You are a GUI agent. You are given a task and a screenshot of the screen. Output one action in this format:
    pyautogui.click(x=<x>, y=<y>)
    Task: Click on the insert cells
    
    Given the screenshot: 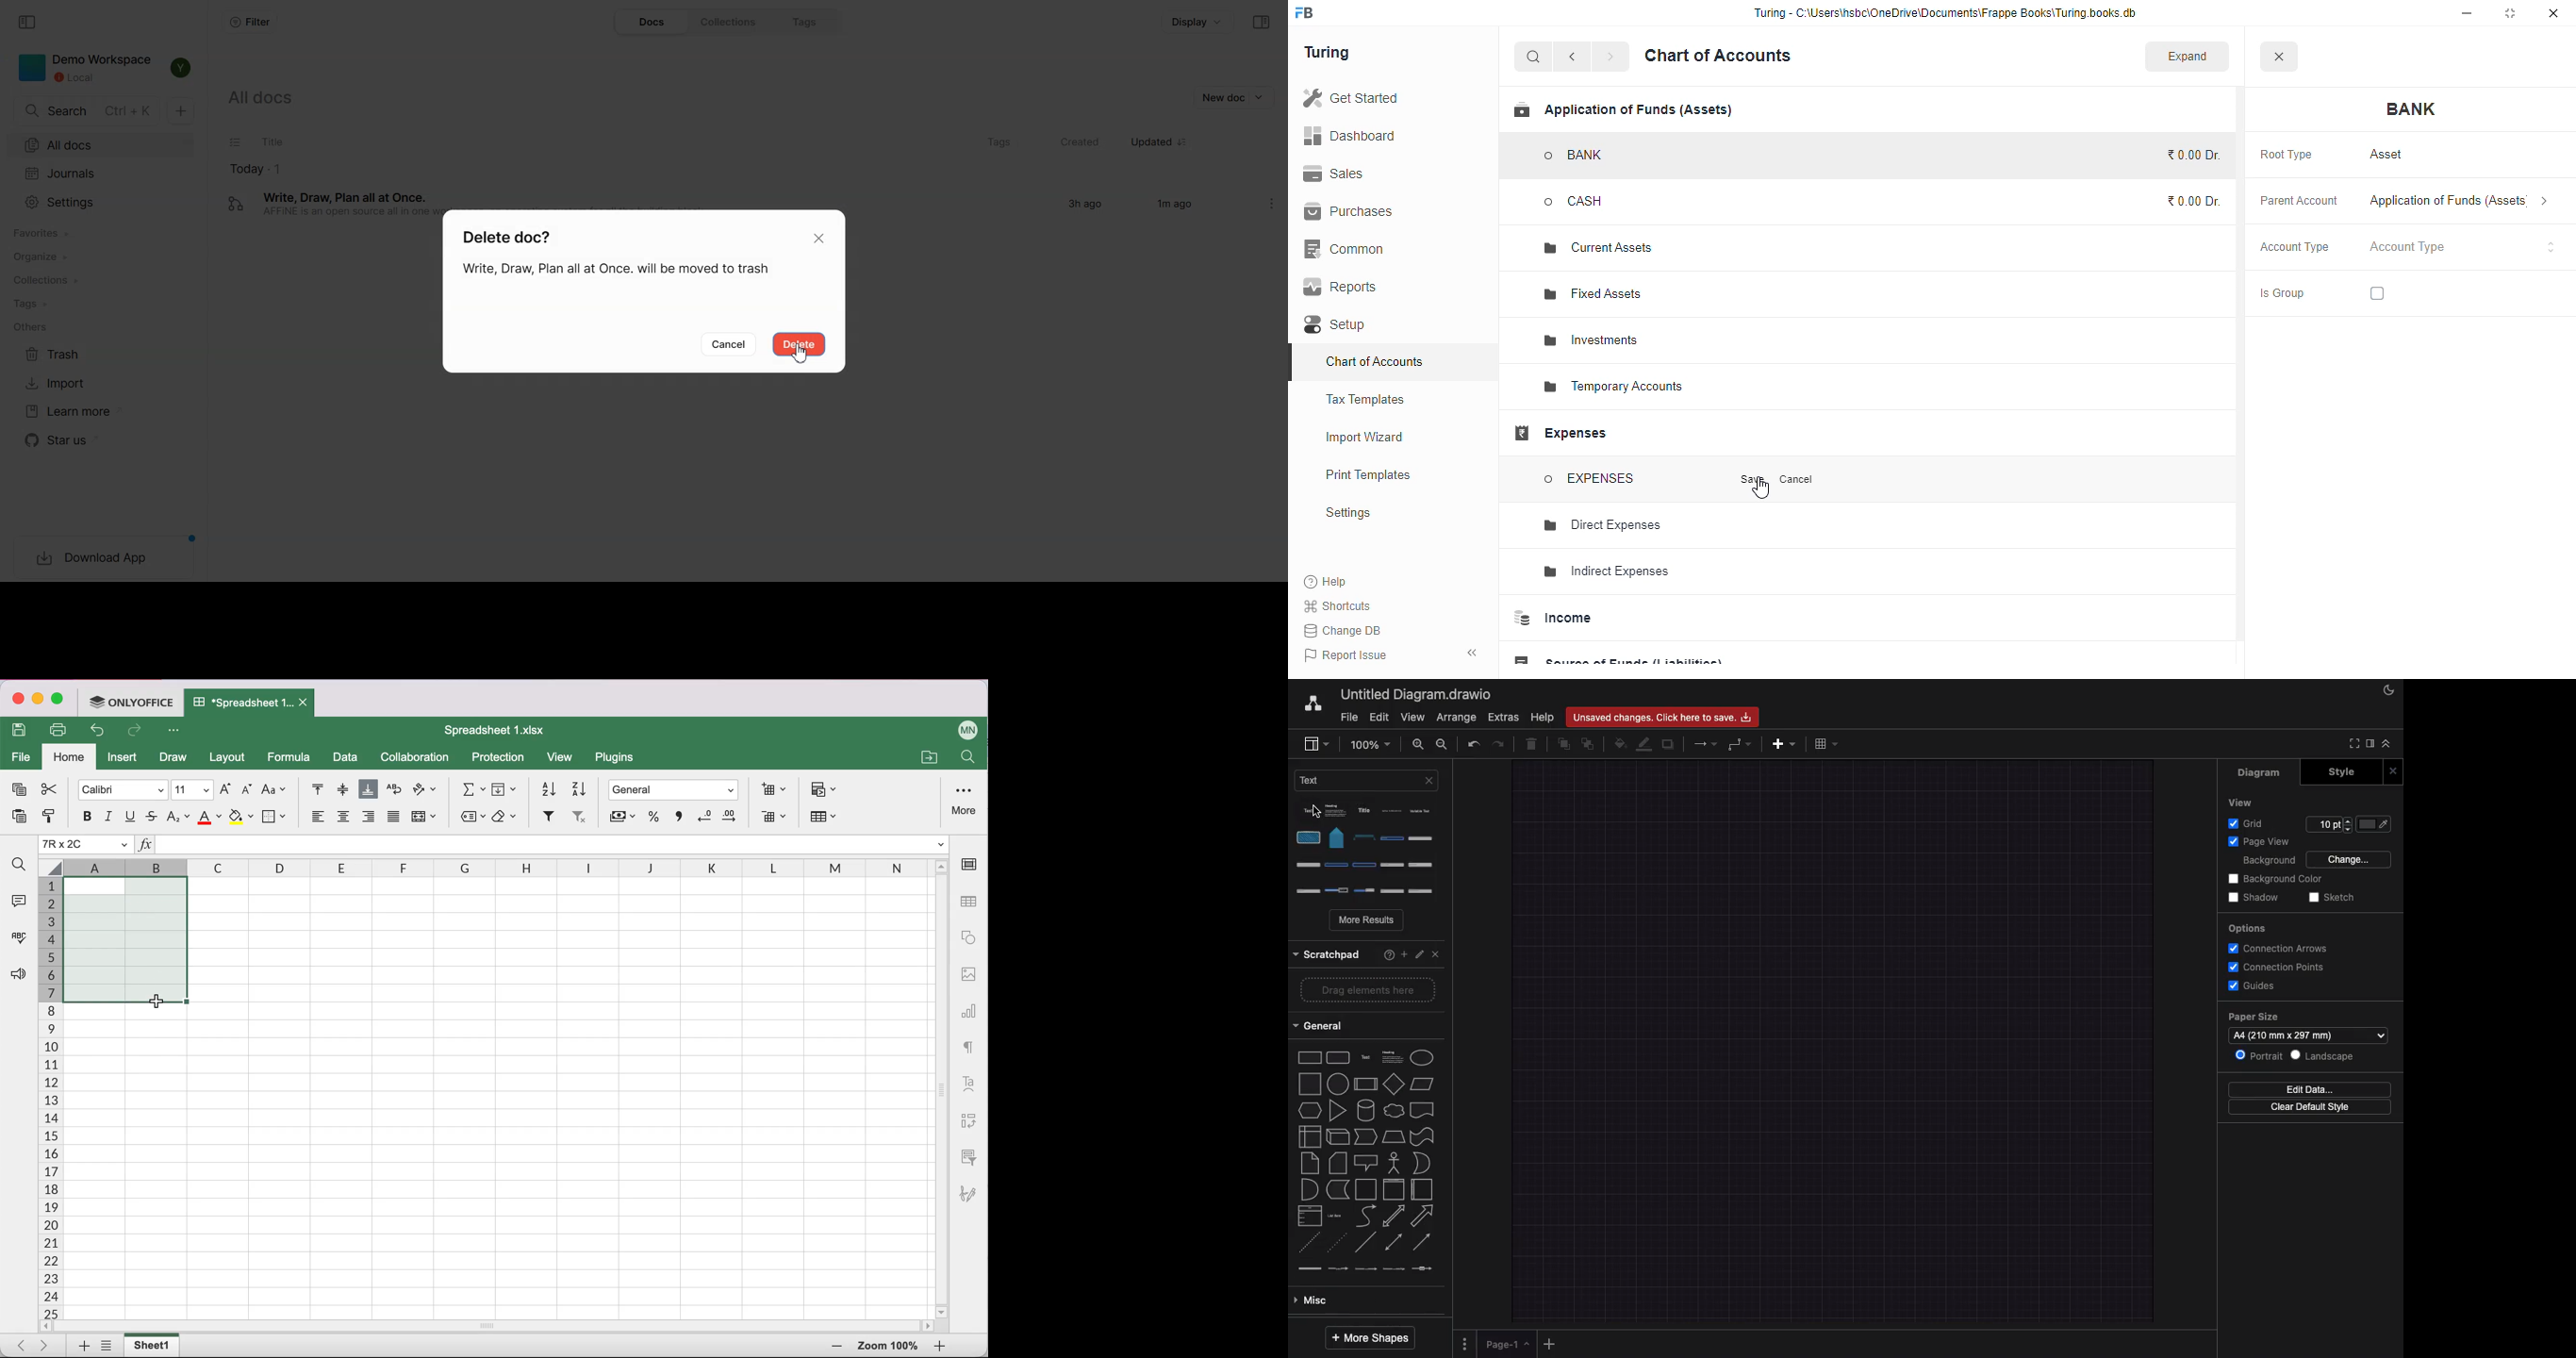 What is the action you would take?
    pyautogui.click(x=770, y=789)
    